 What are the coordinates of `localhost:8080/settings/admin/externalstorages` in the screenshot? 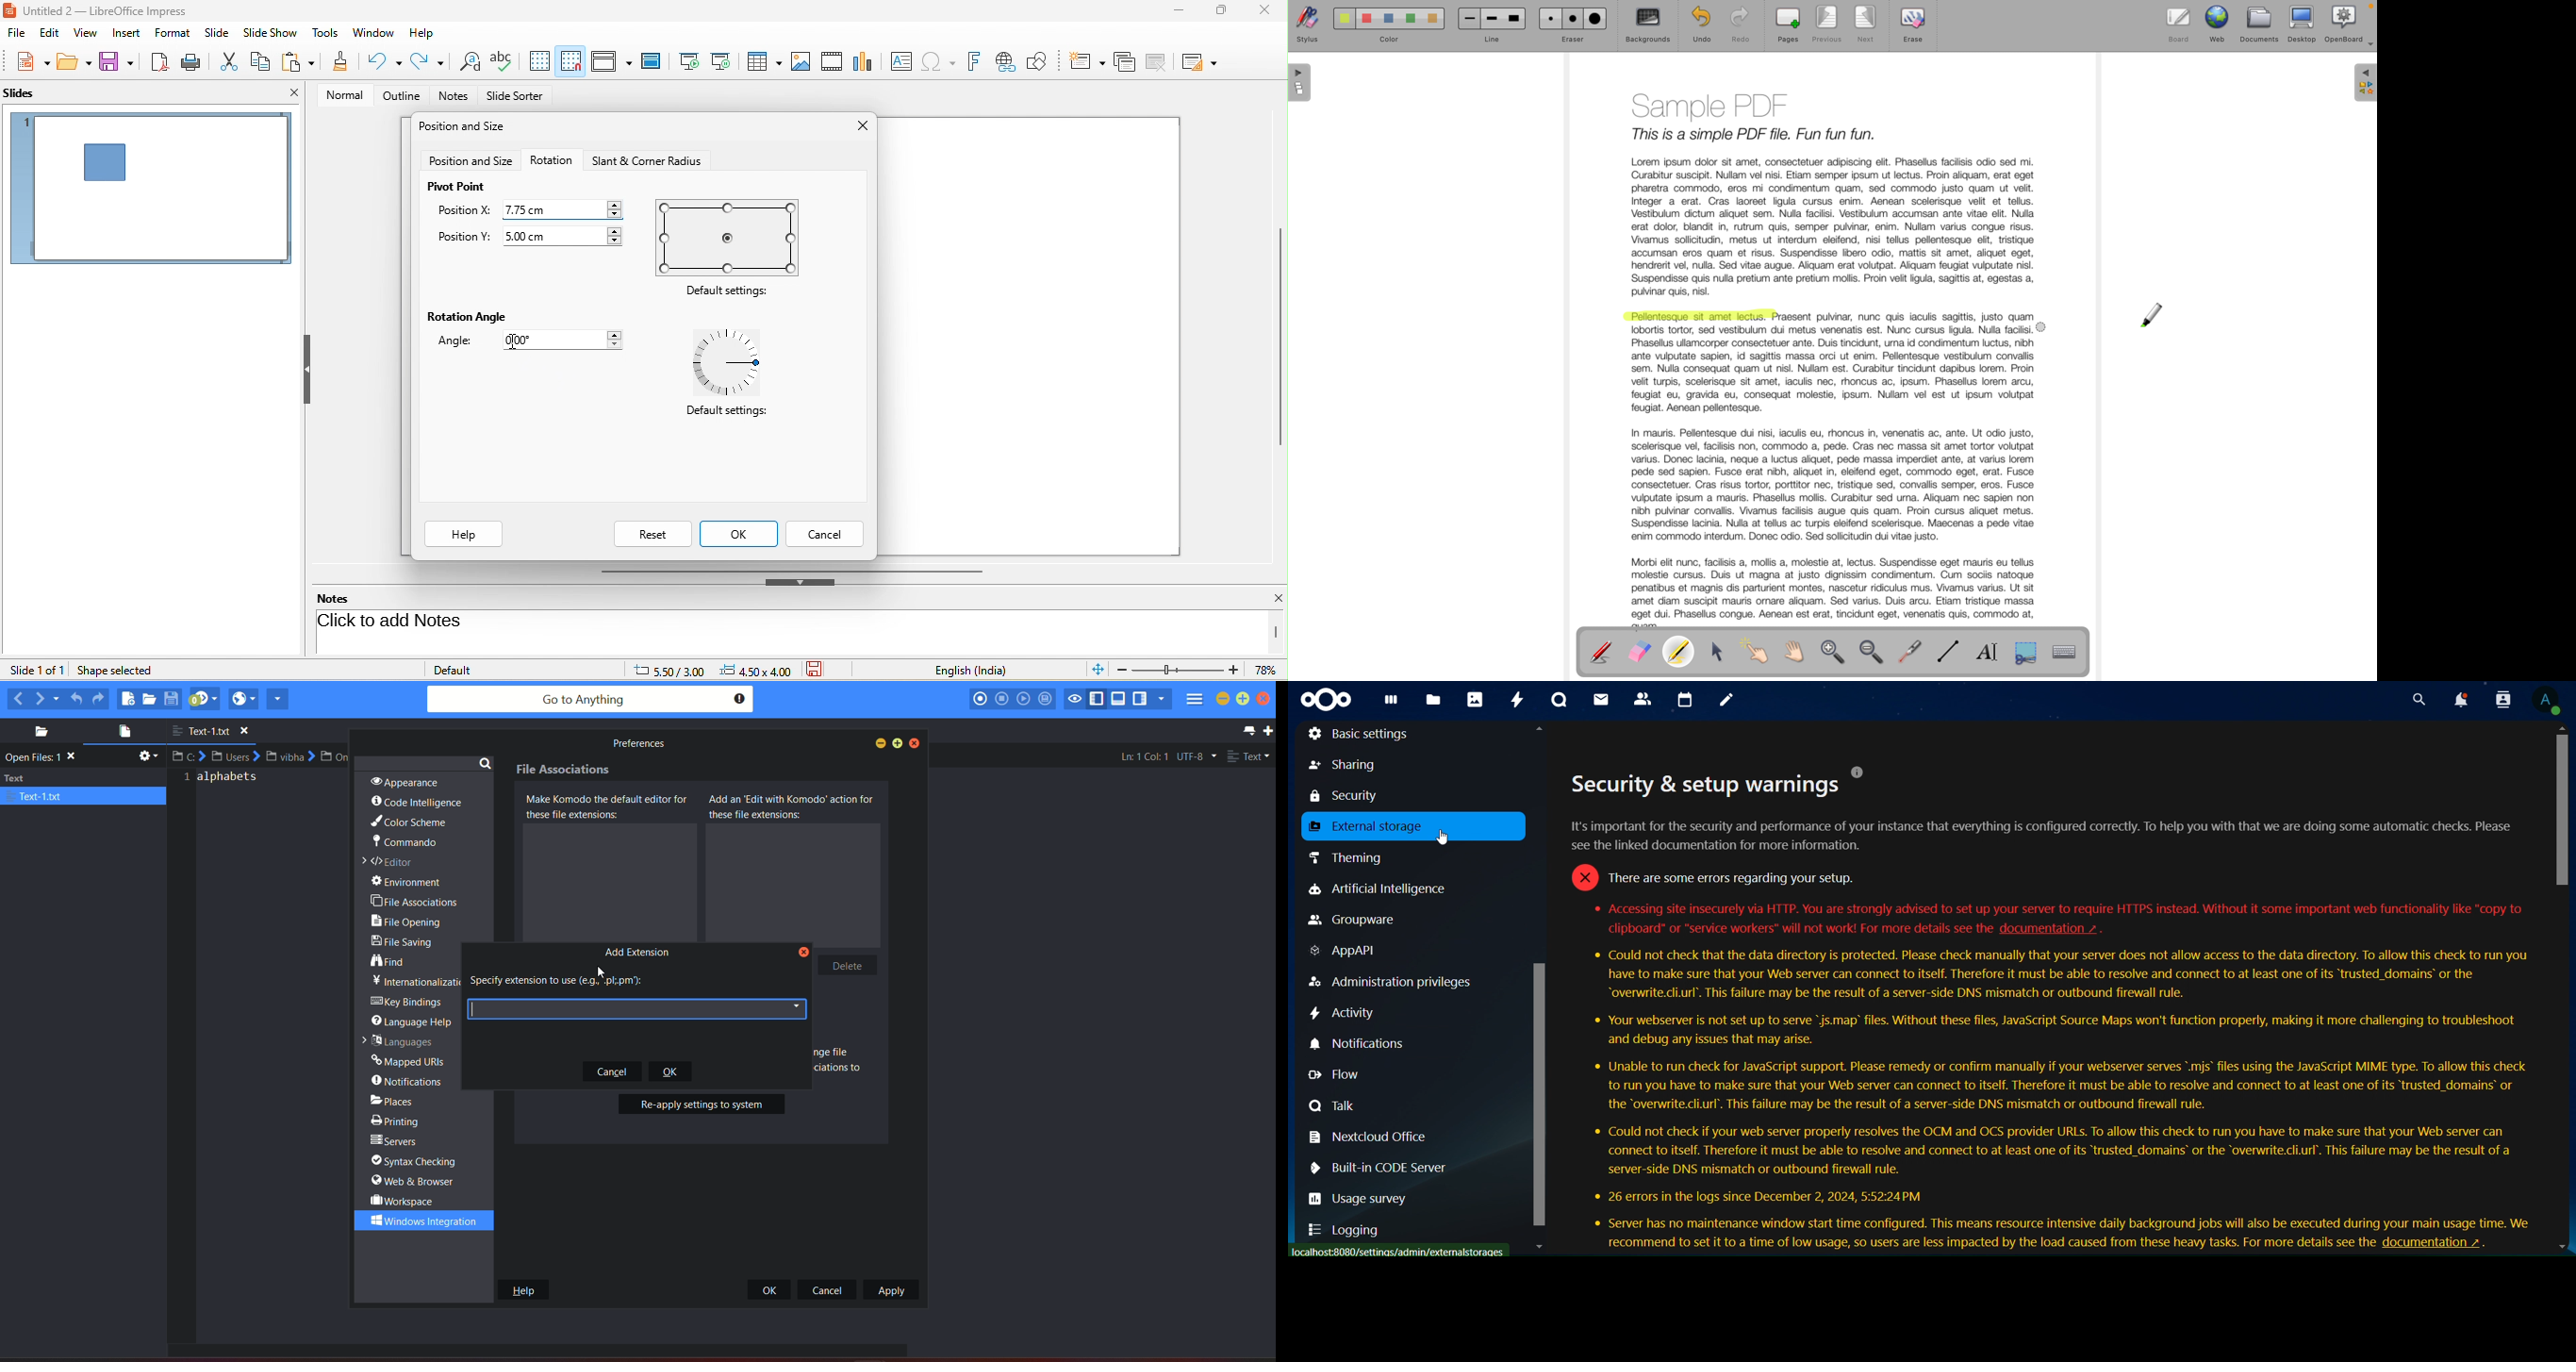 It's located at (1399, 1251).